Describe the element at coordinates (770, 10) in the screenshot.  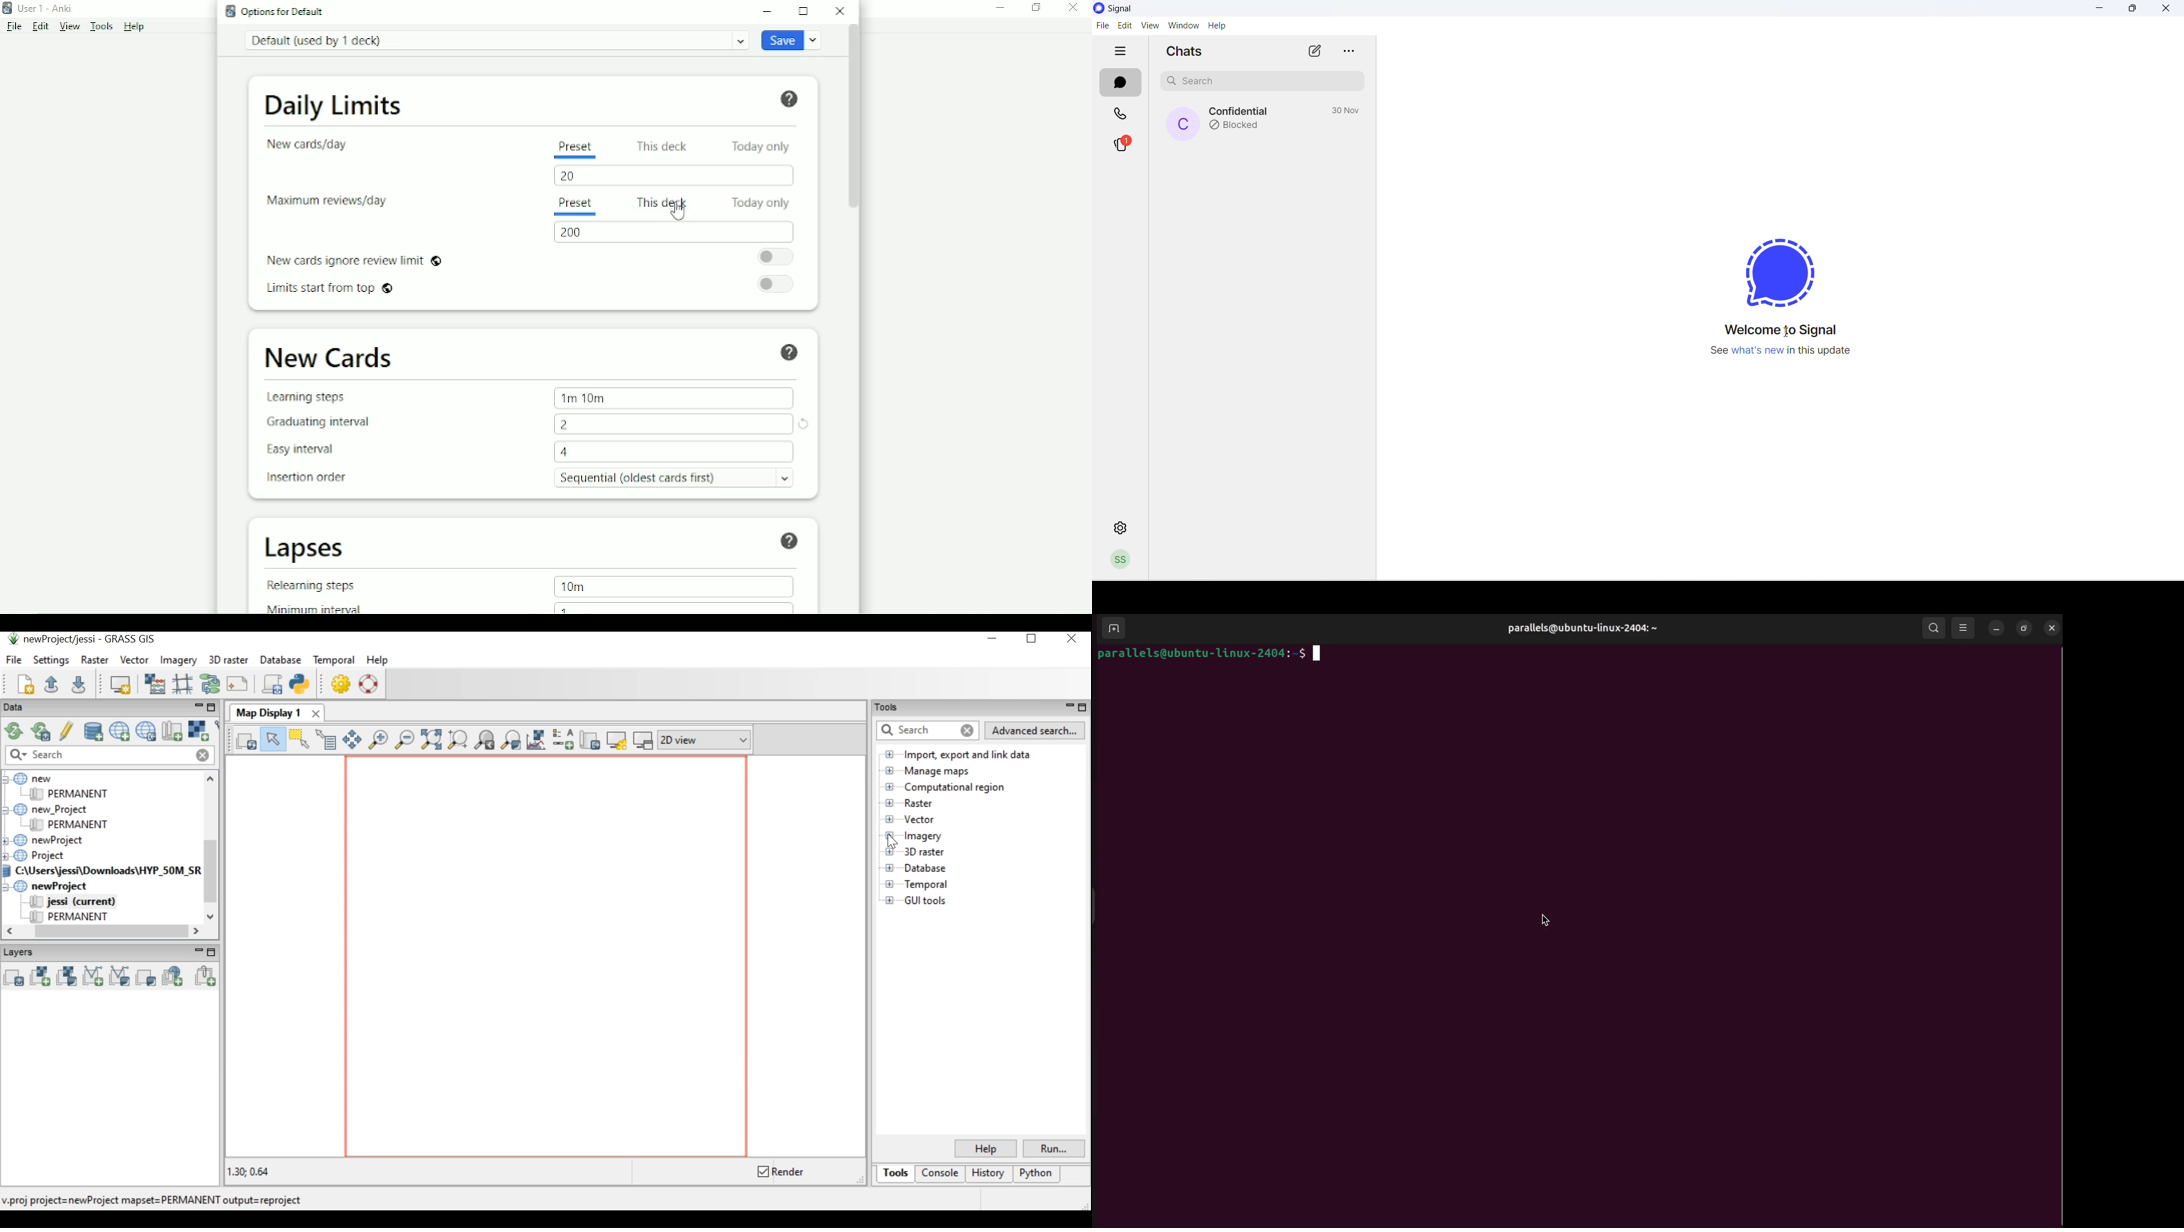
I see `Minimize` at that location.